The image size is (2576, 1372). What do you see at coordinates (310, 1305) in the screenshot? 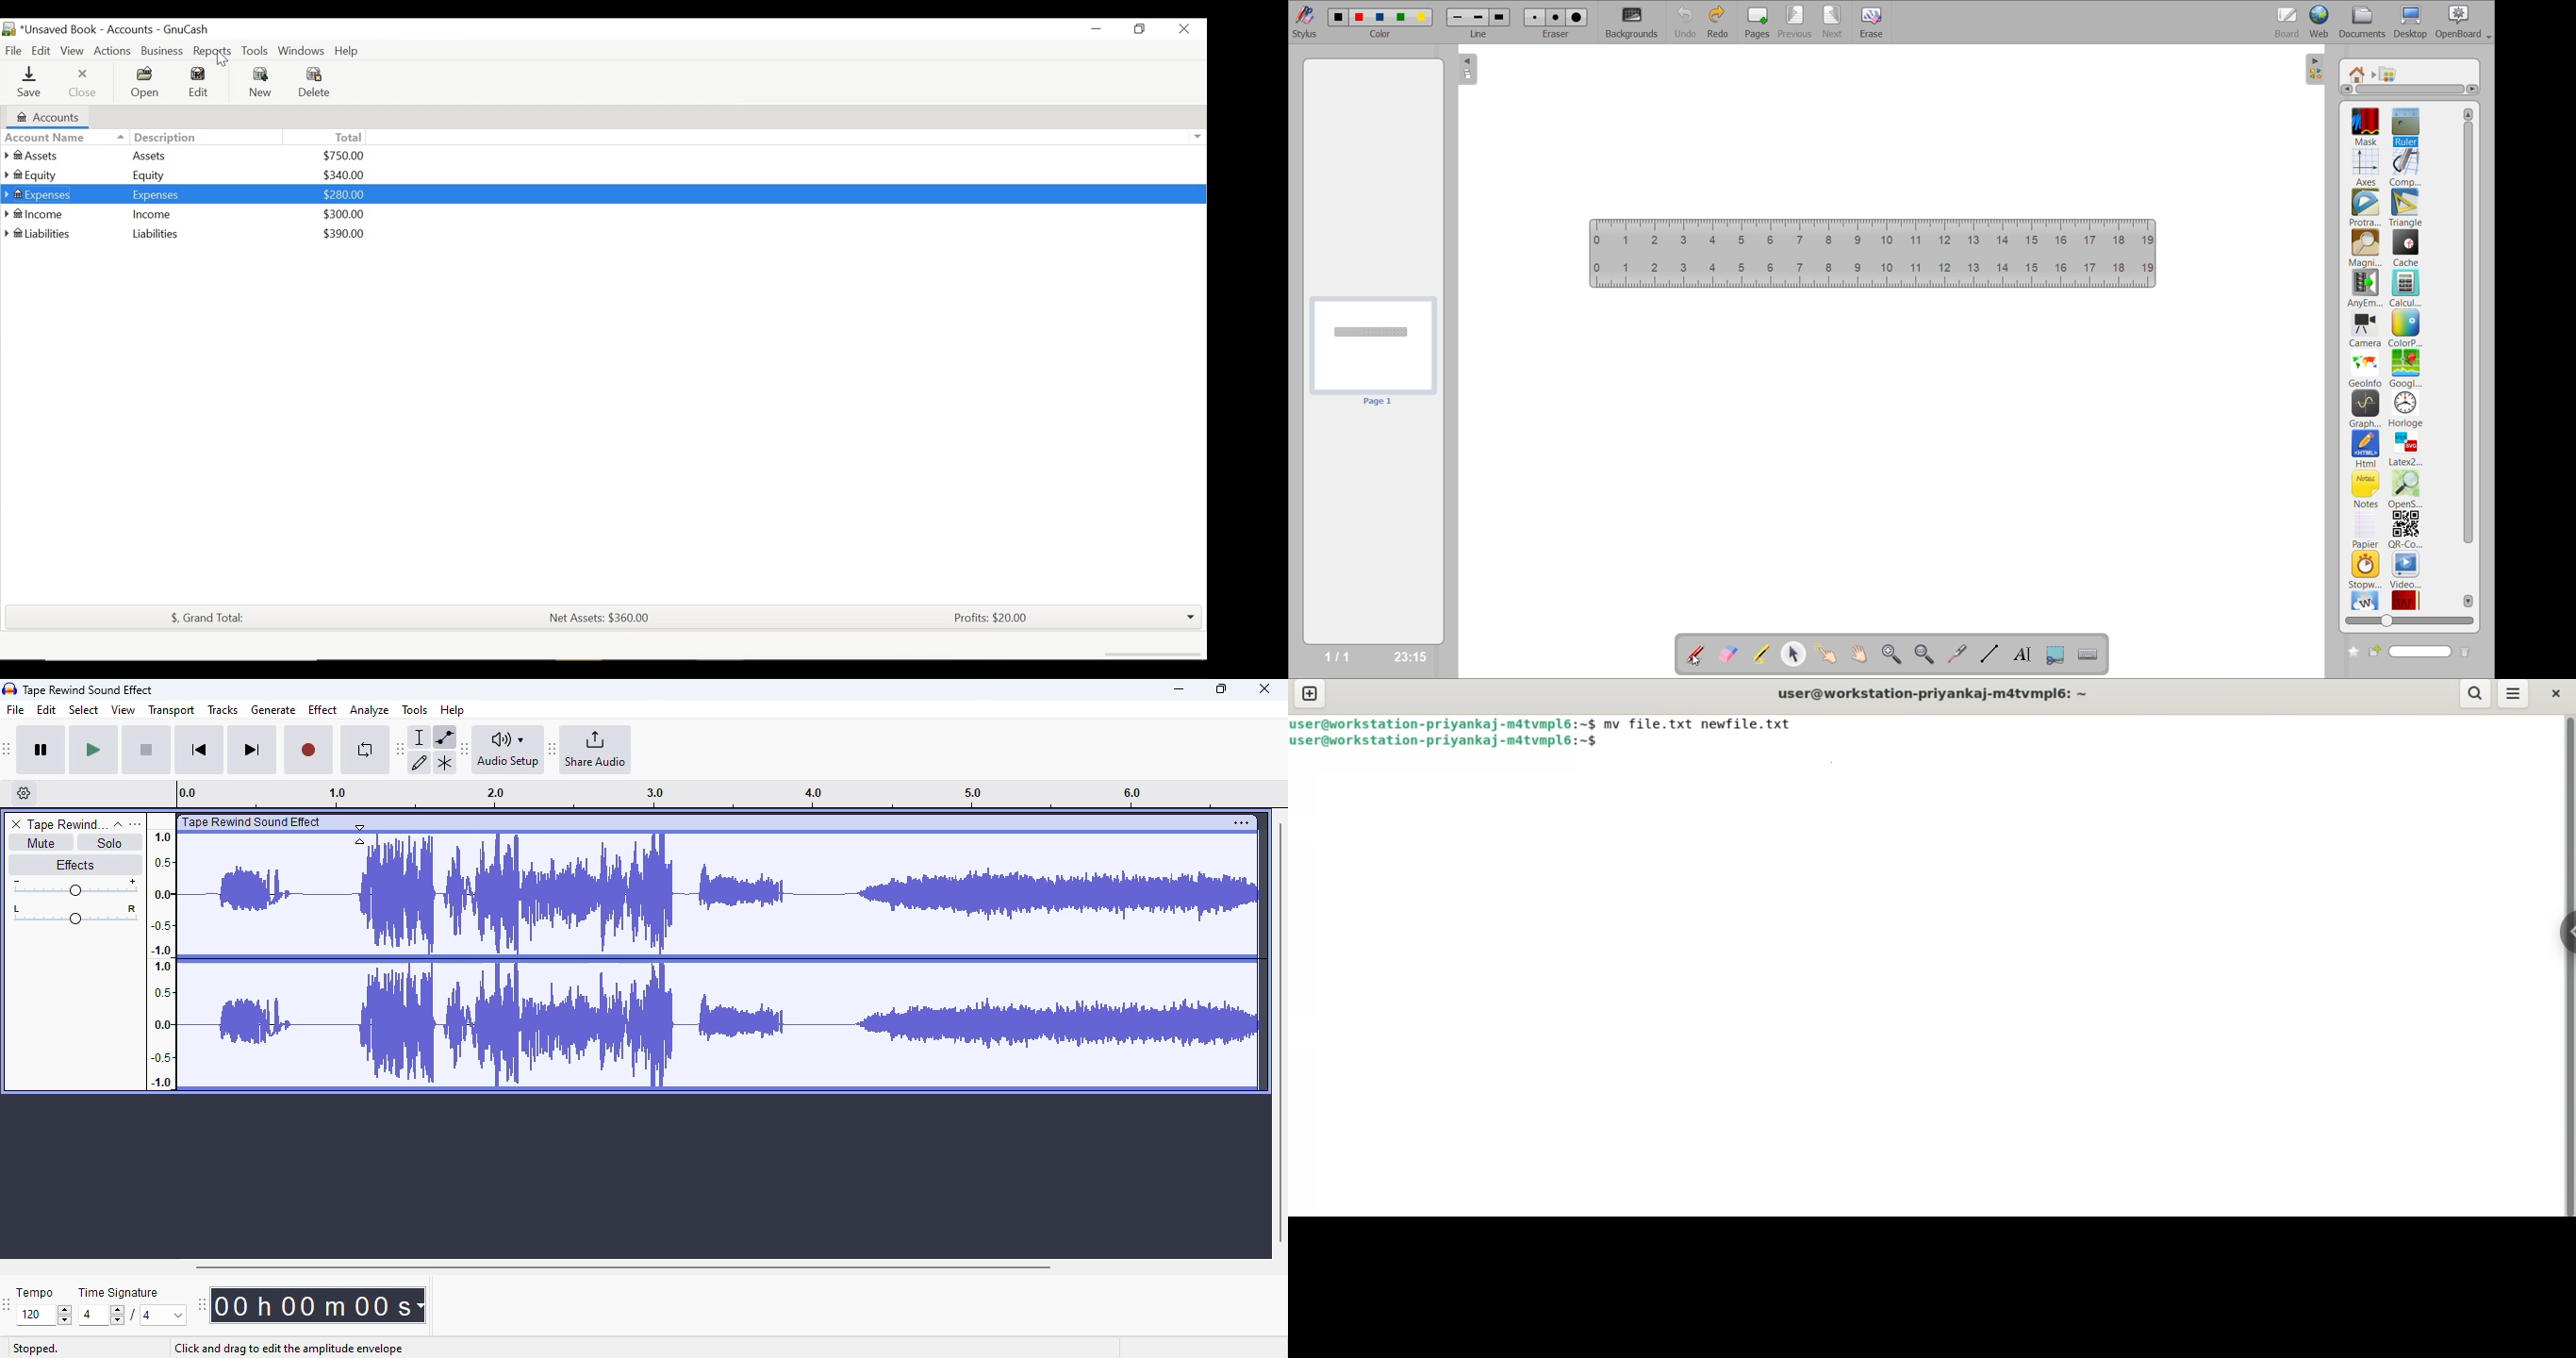
I see `Current track time` at bounding box center [310, 1305].